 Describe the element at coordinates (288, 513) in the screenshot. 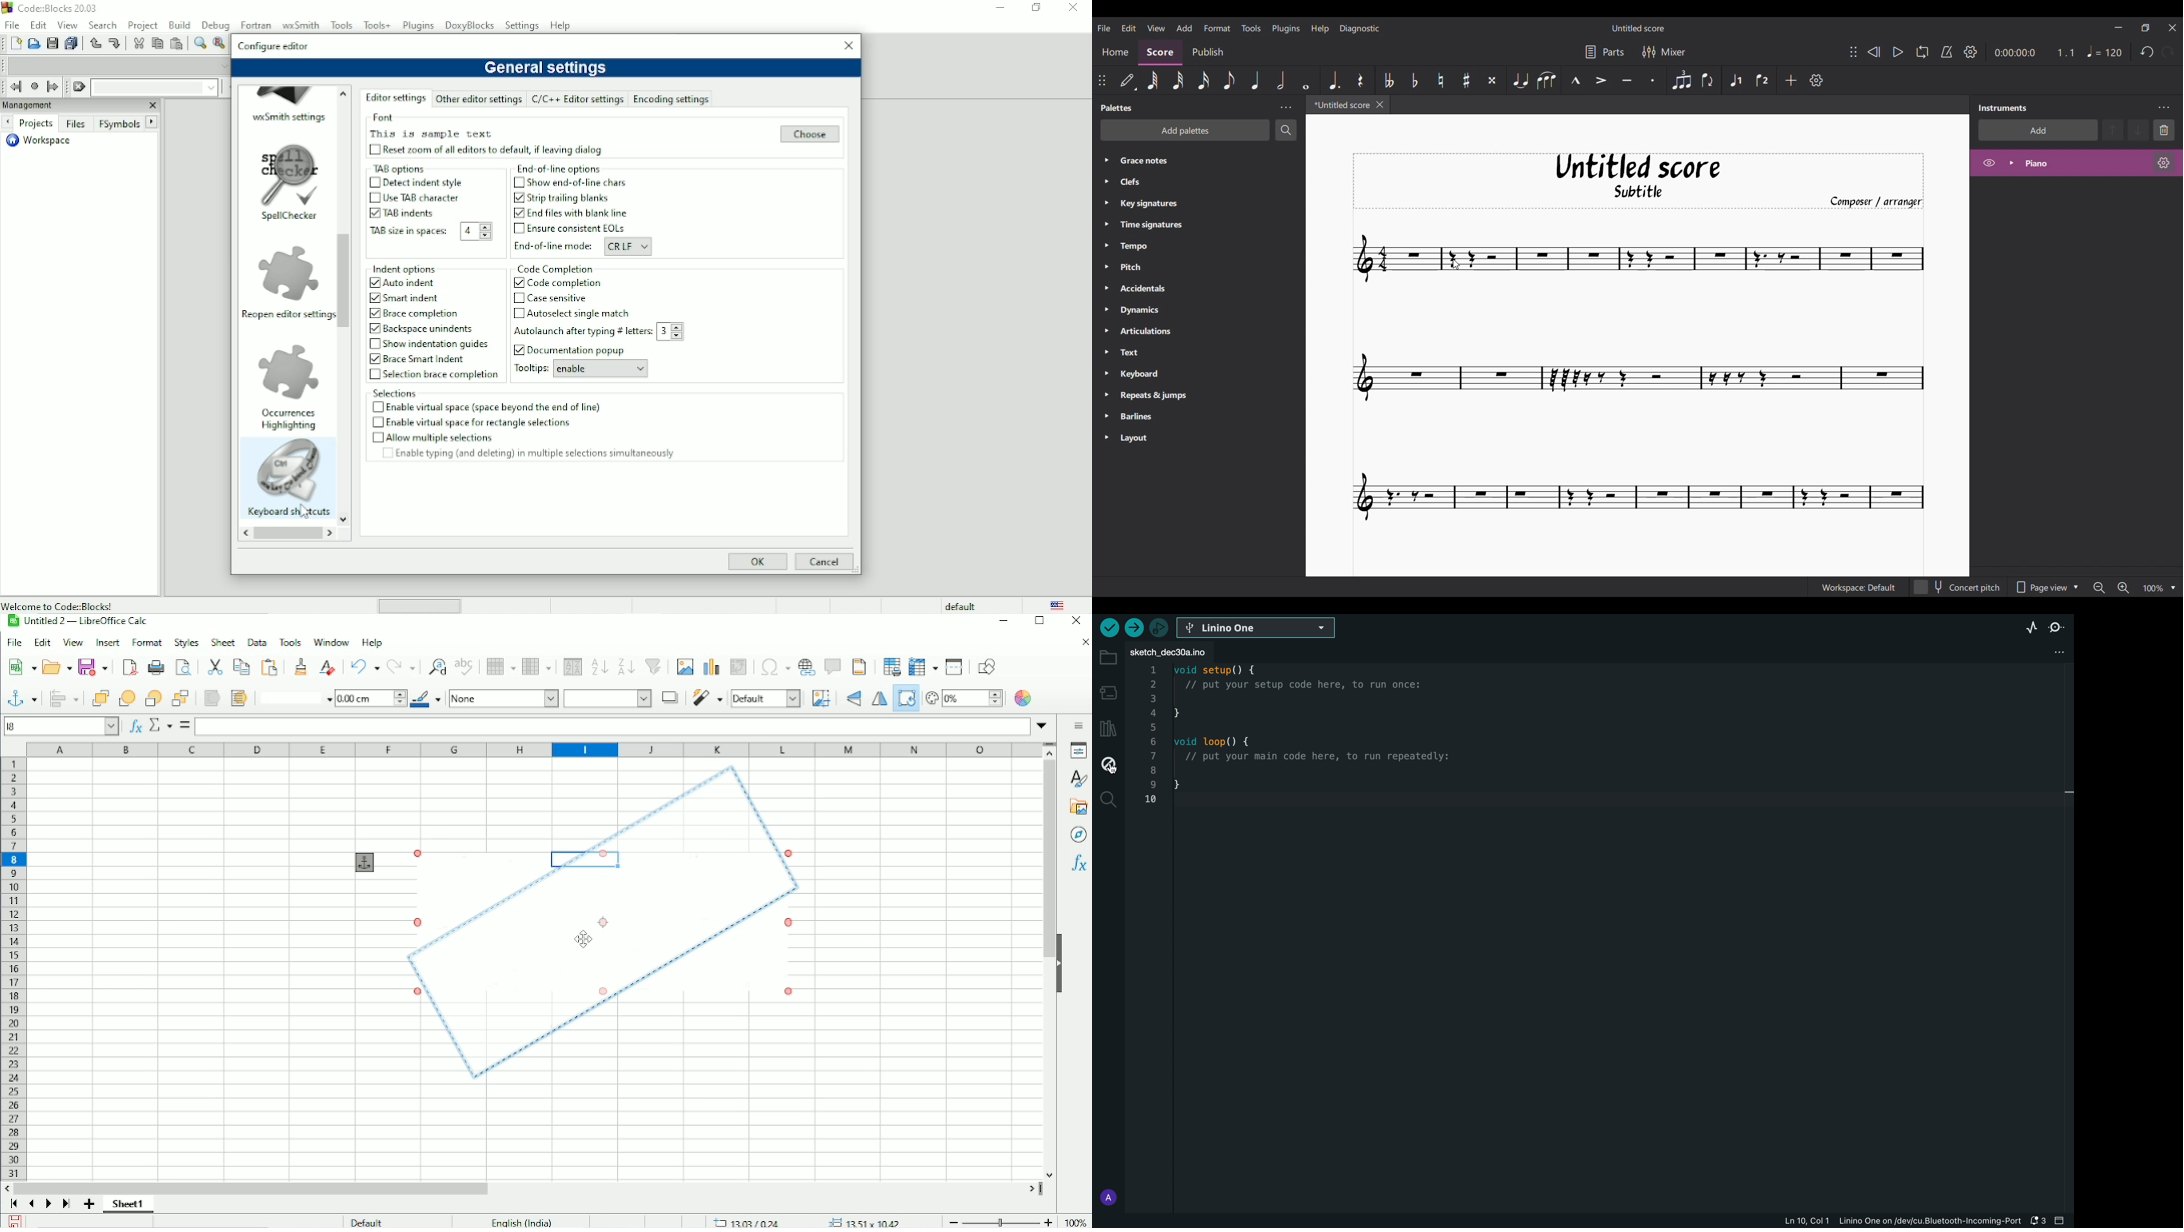

I see `Keyboard shortcuts` at that location.